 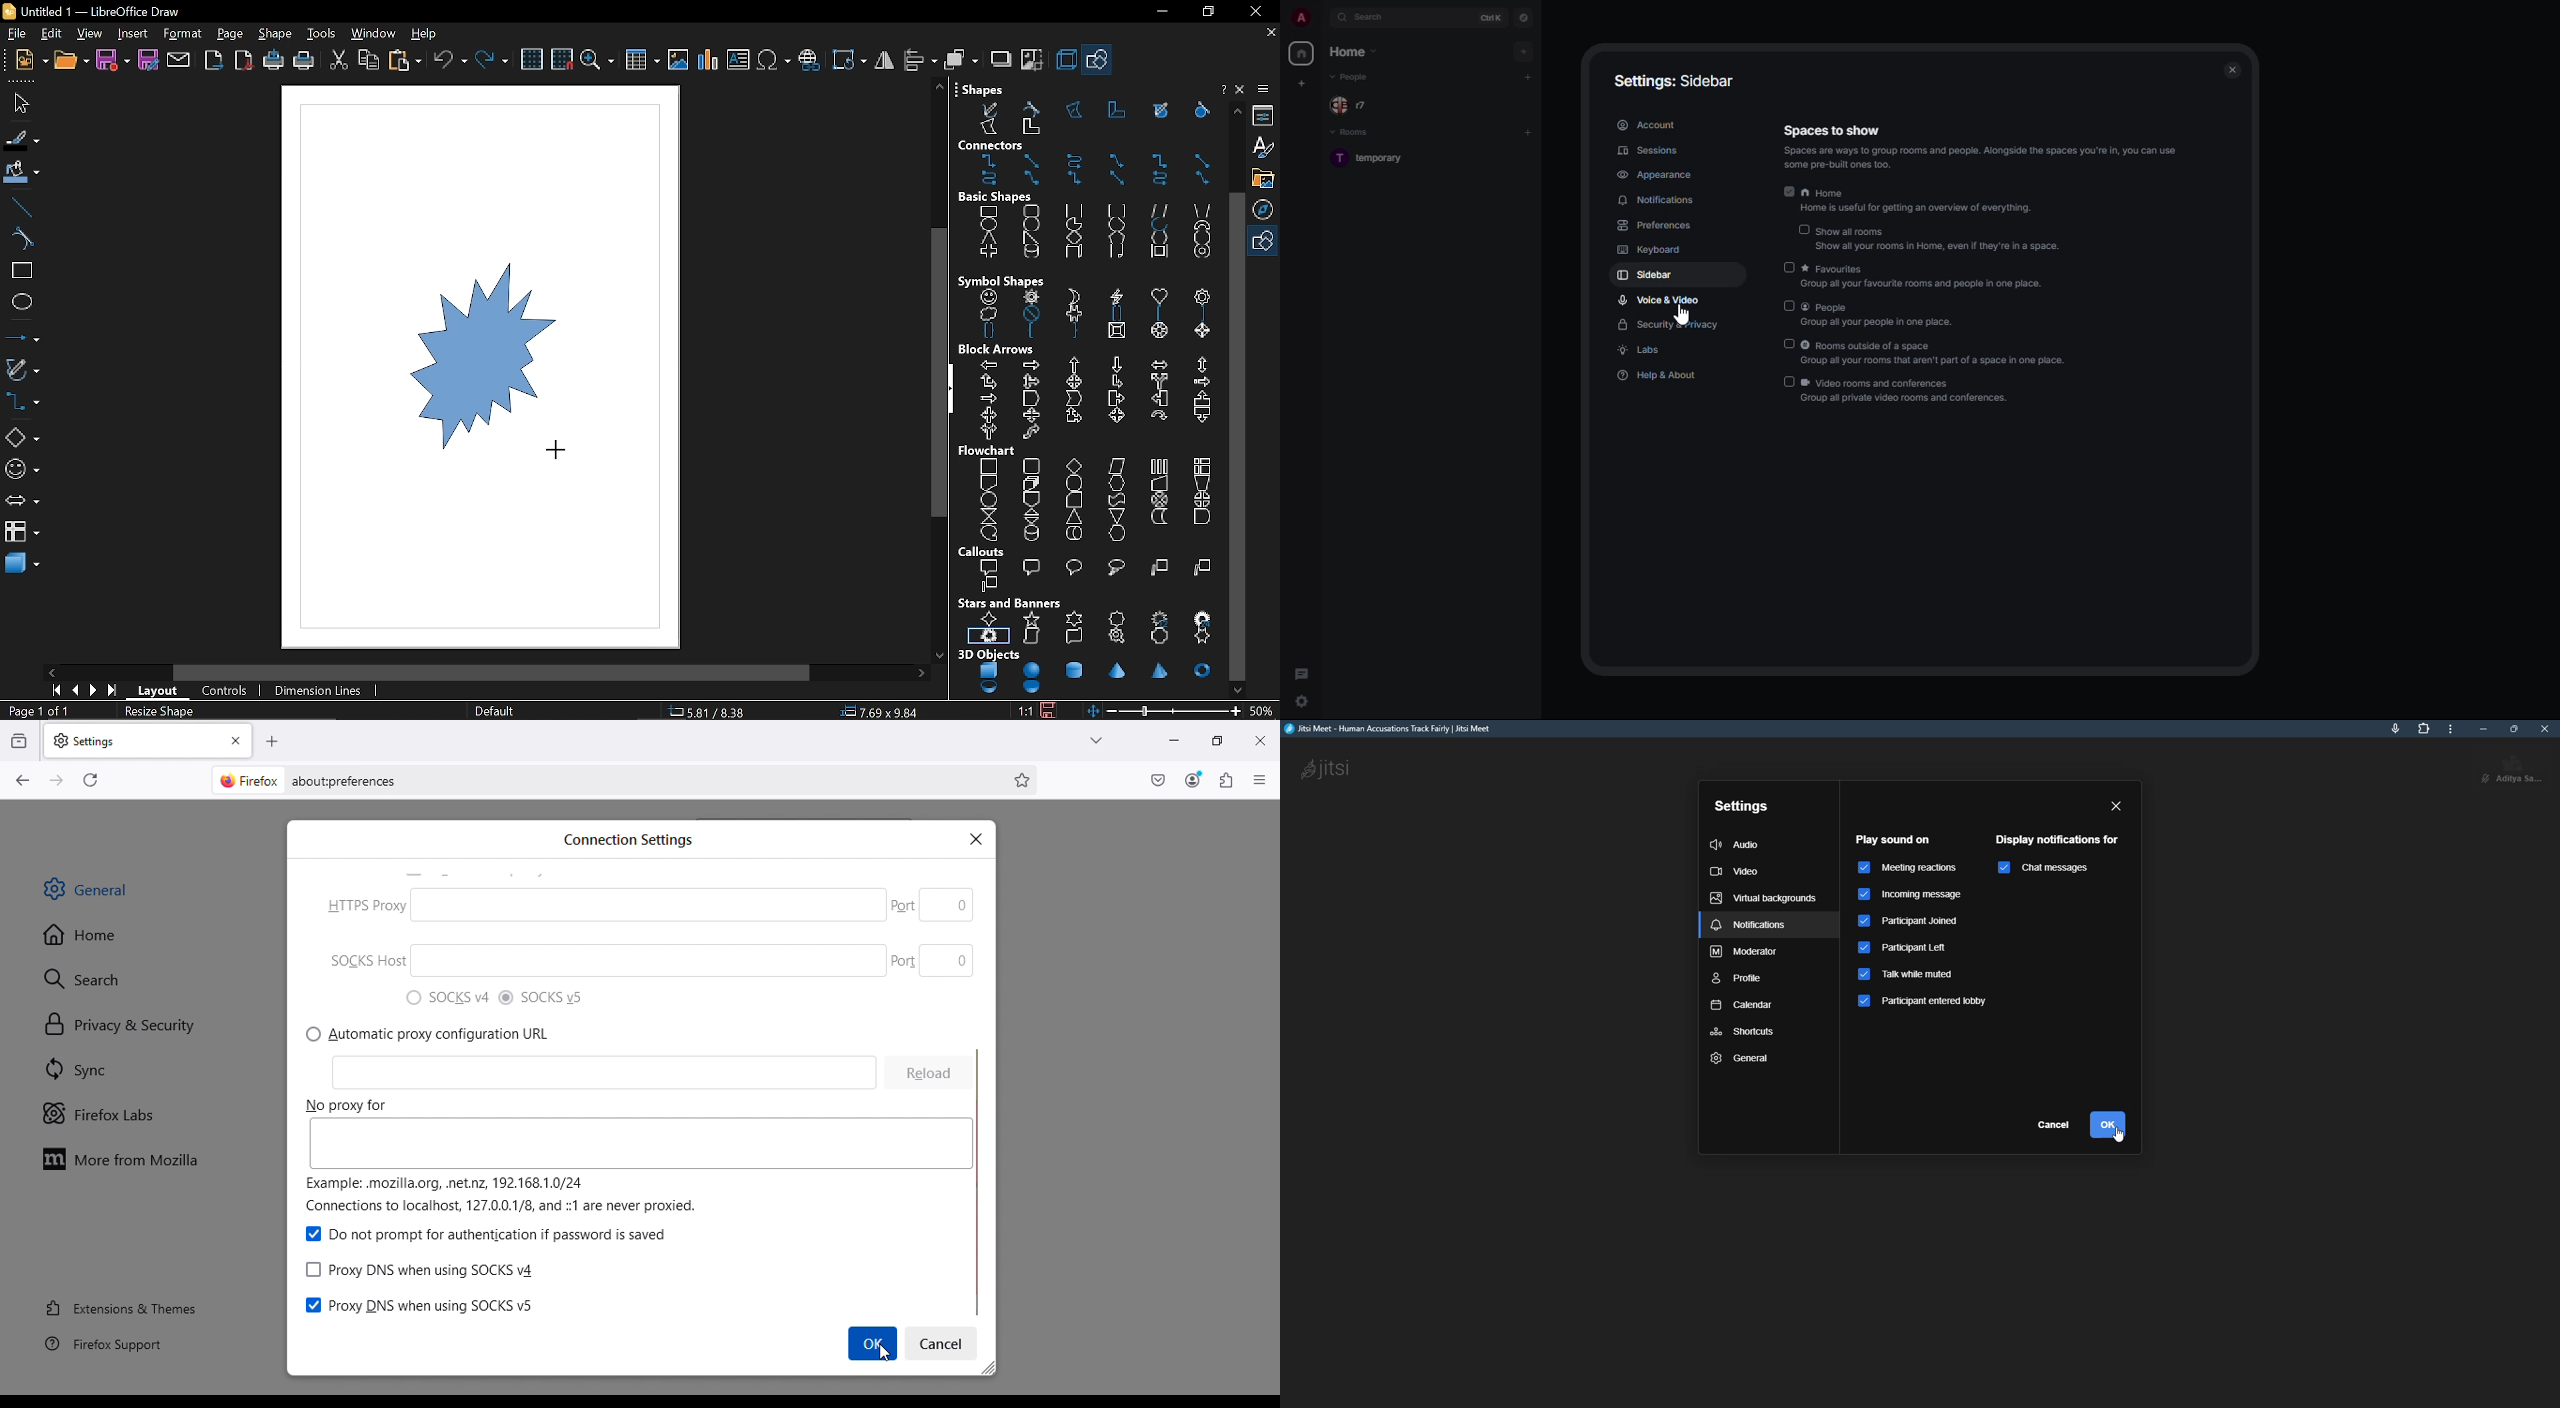 I want to click on cursor, so click(x=884, y=1358).